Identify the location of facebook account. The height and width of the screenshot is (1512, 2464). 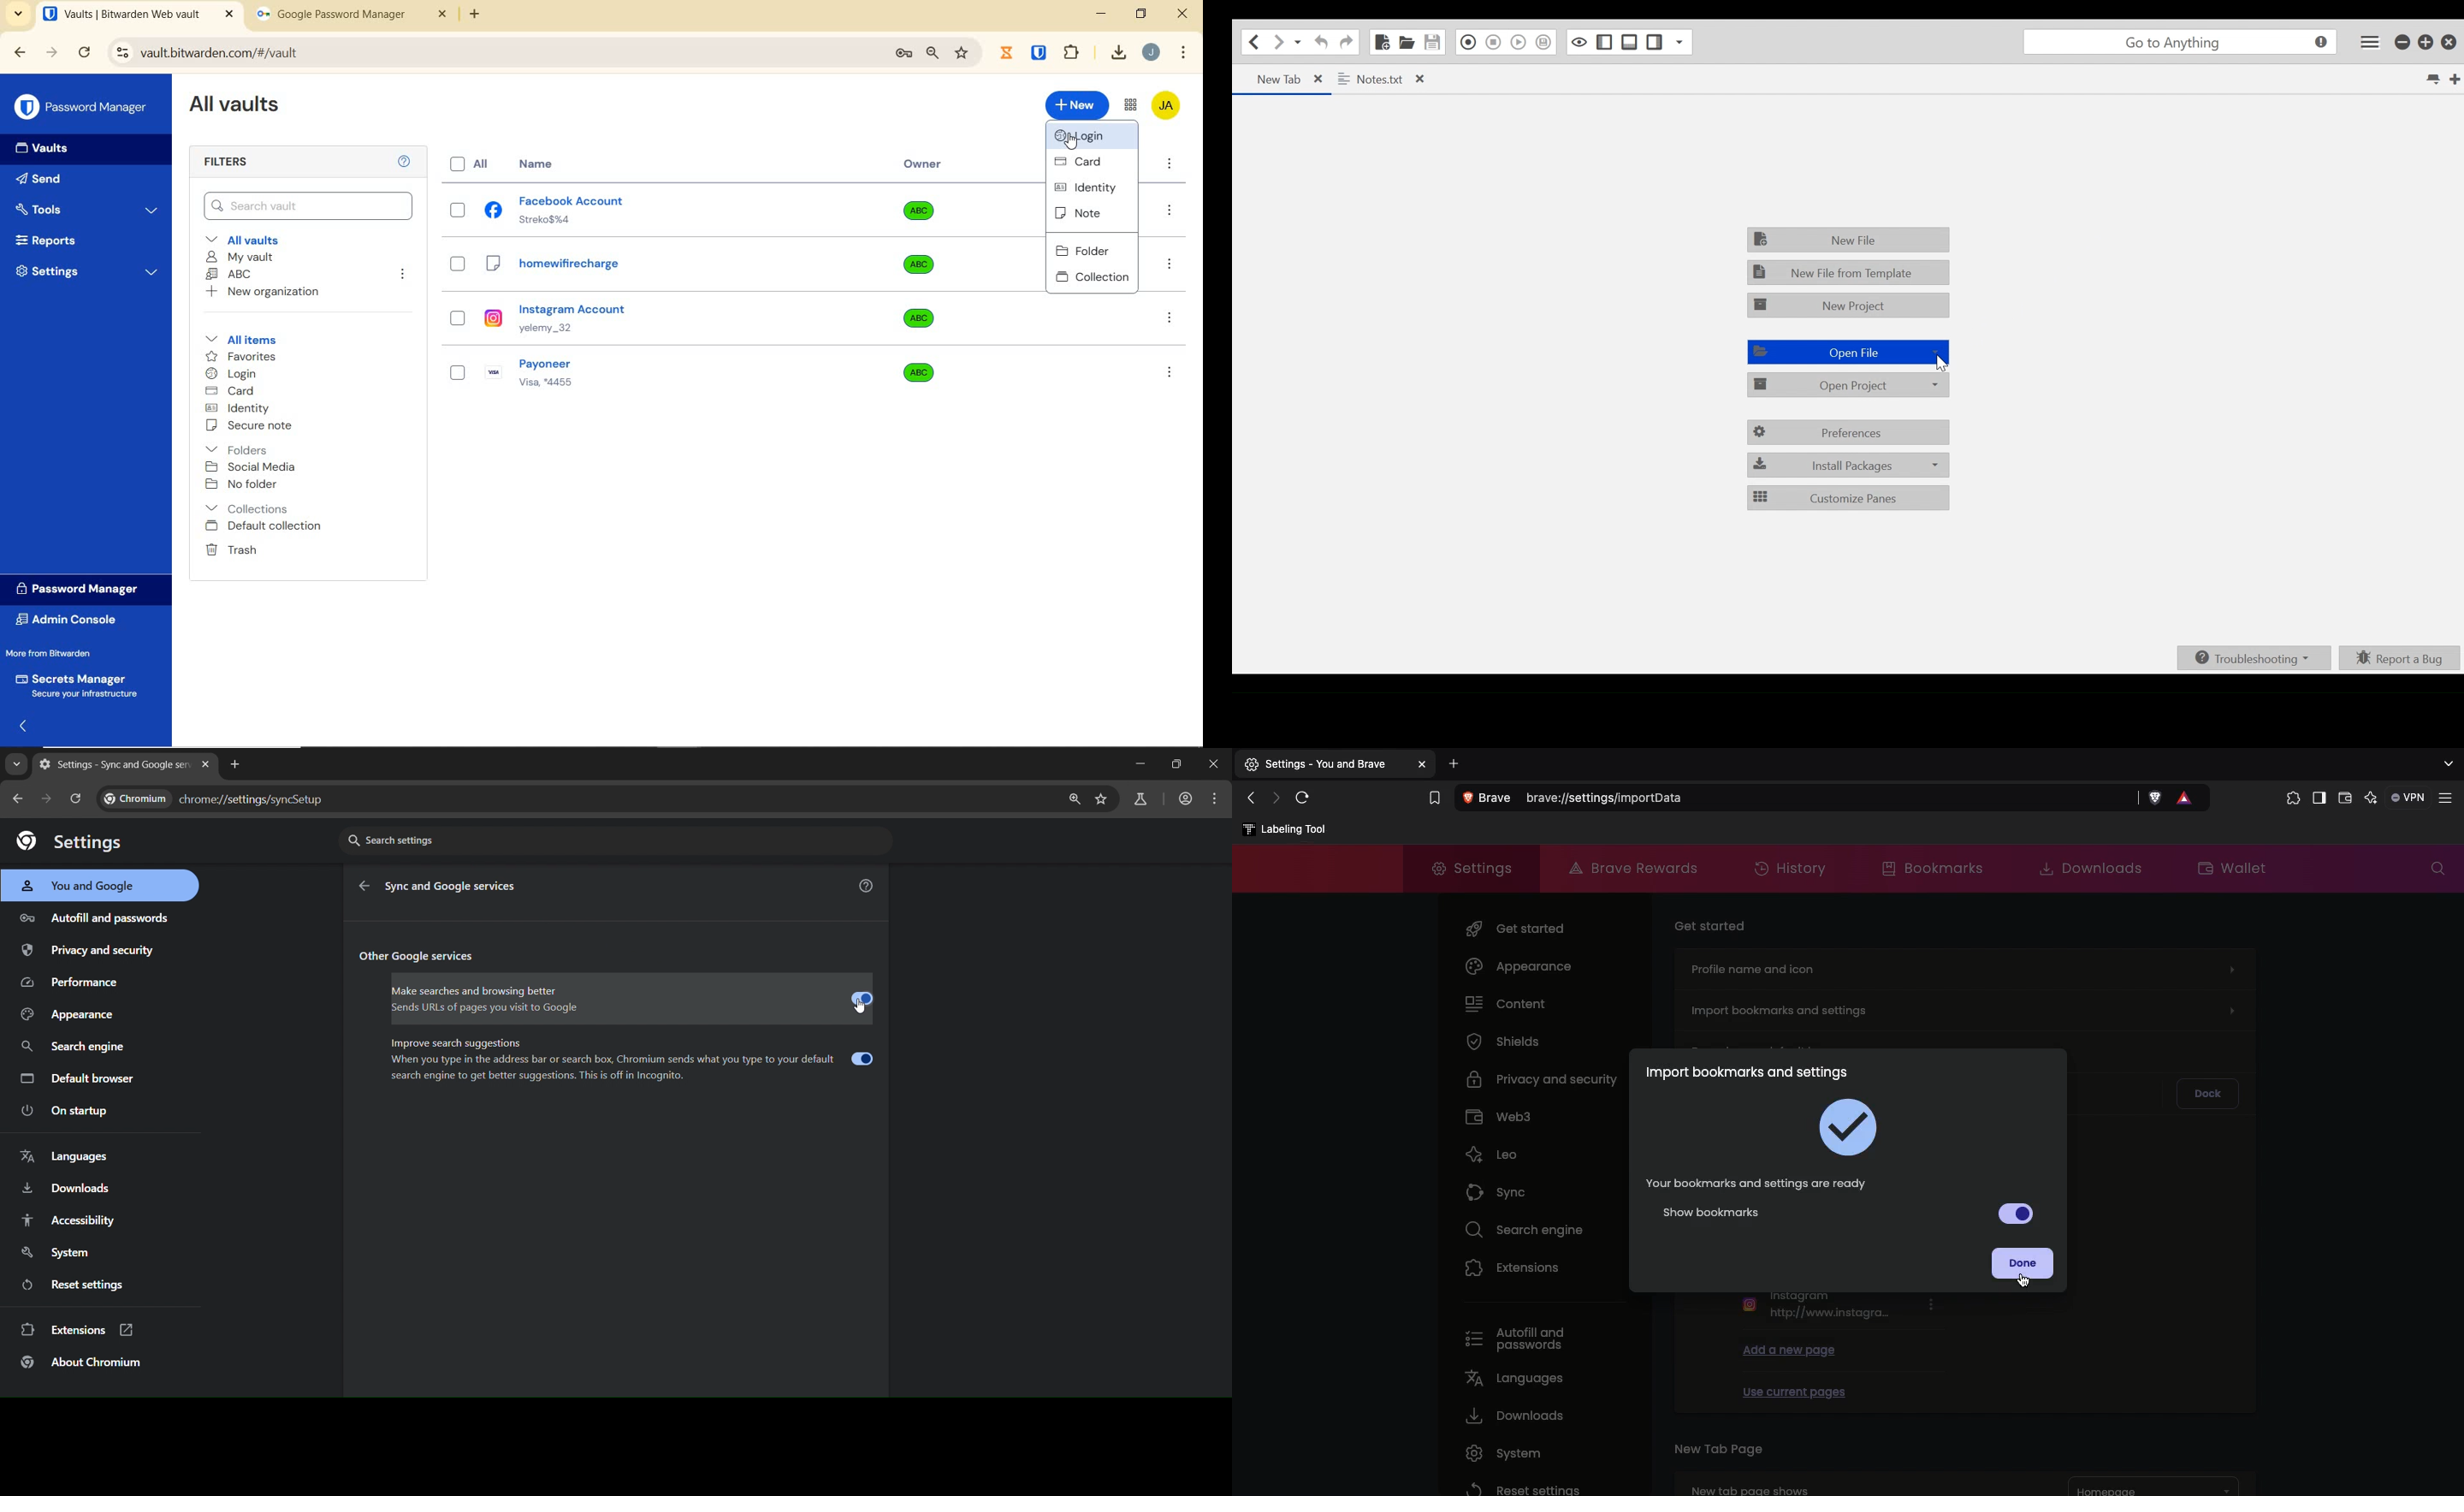
(556, 214).